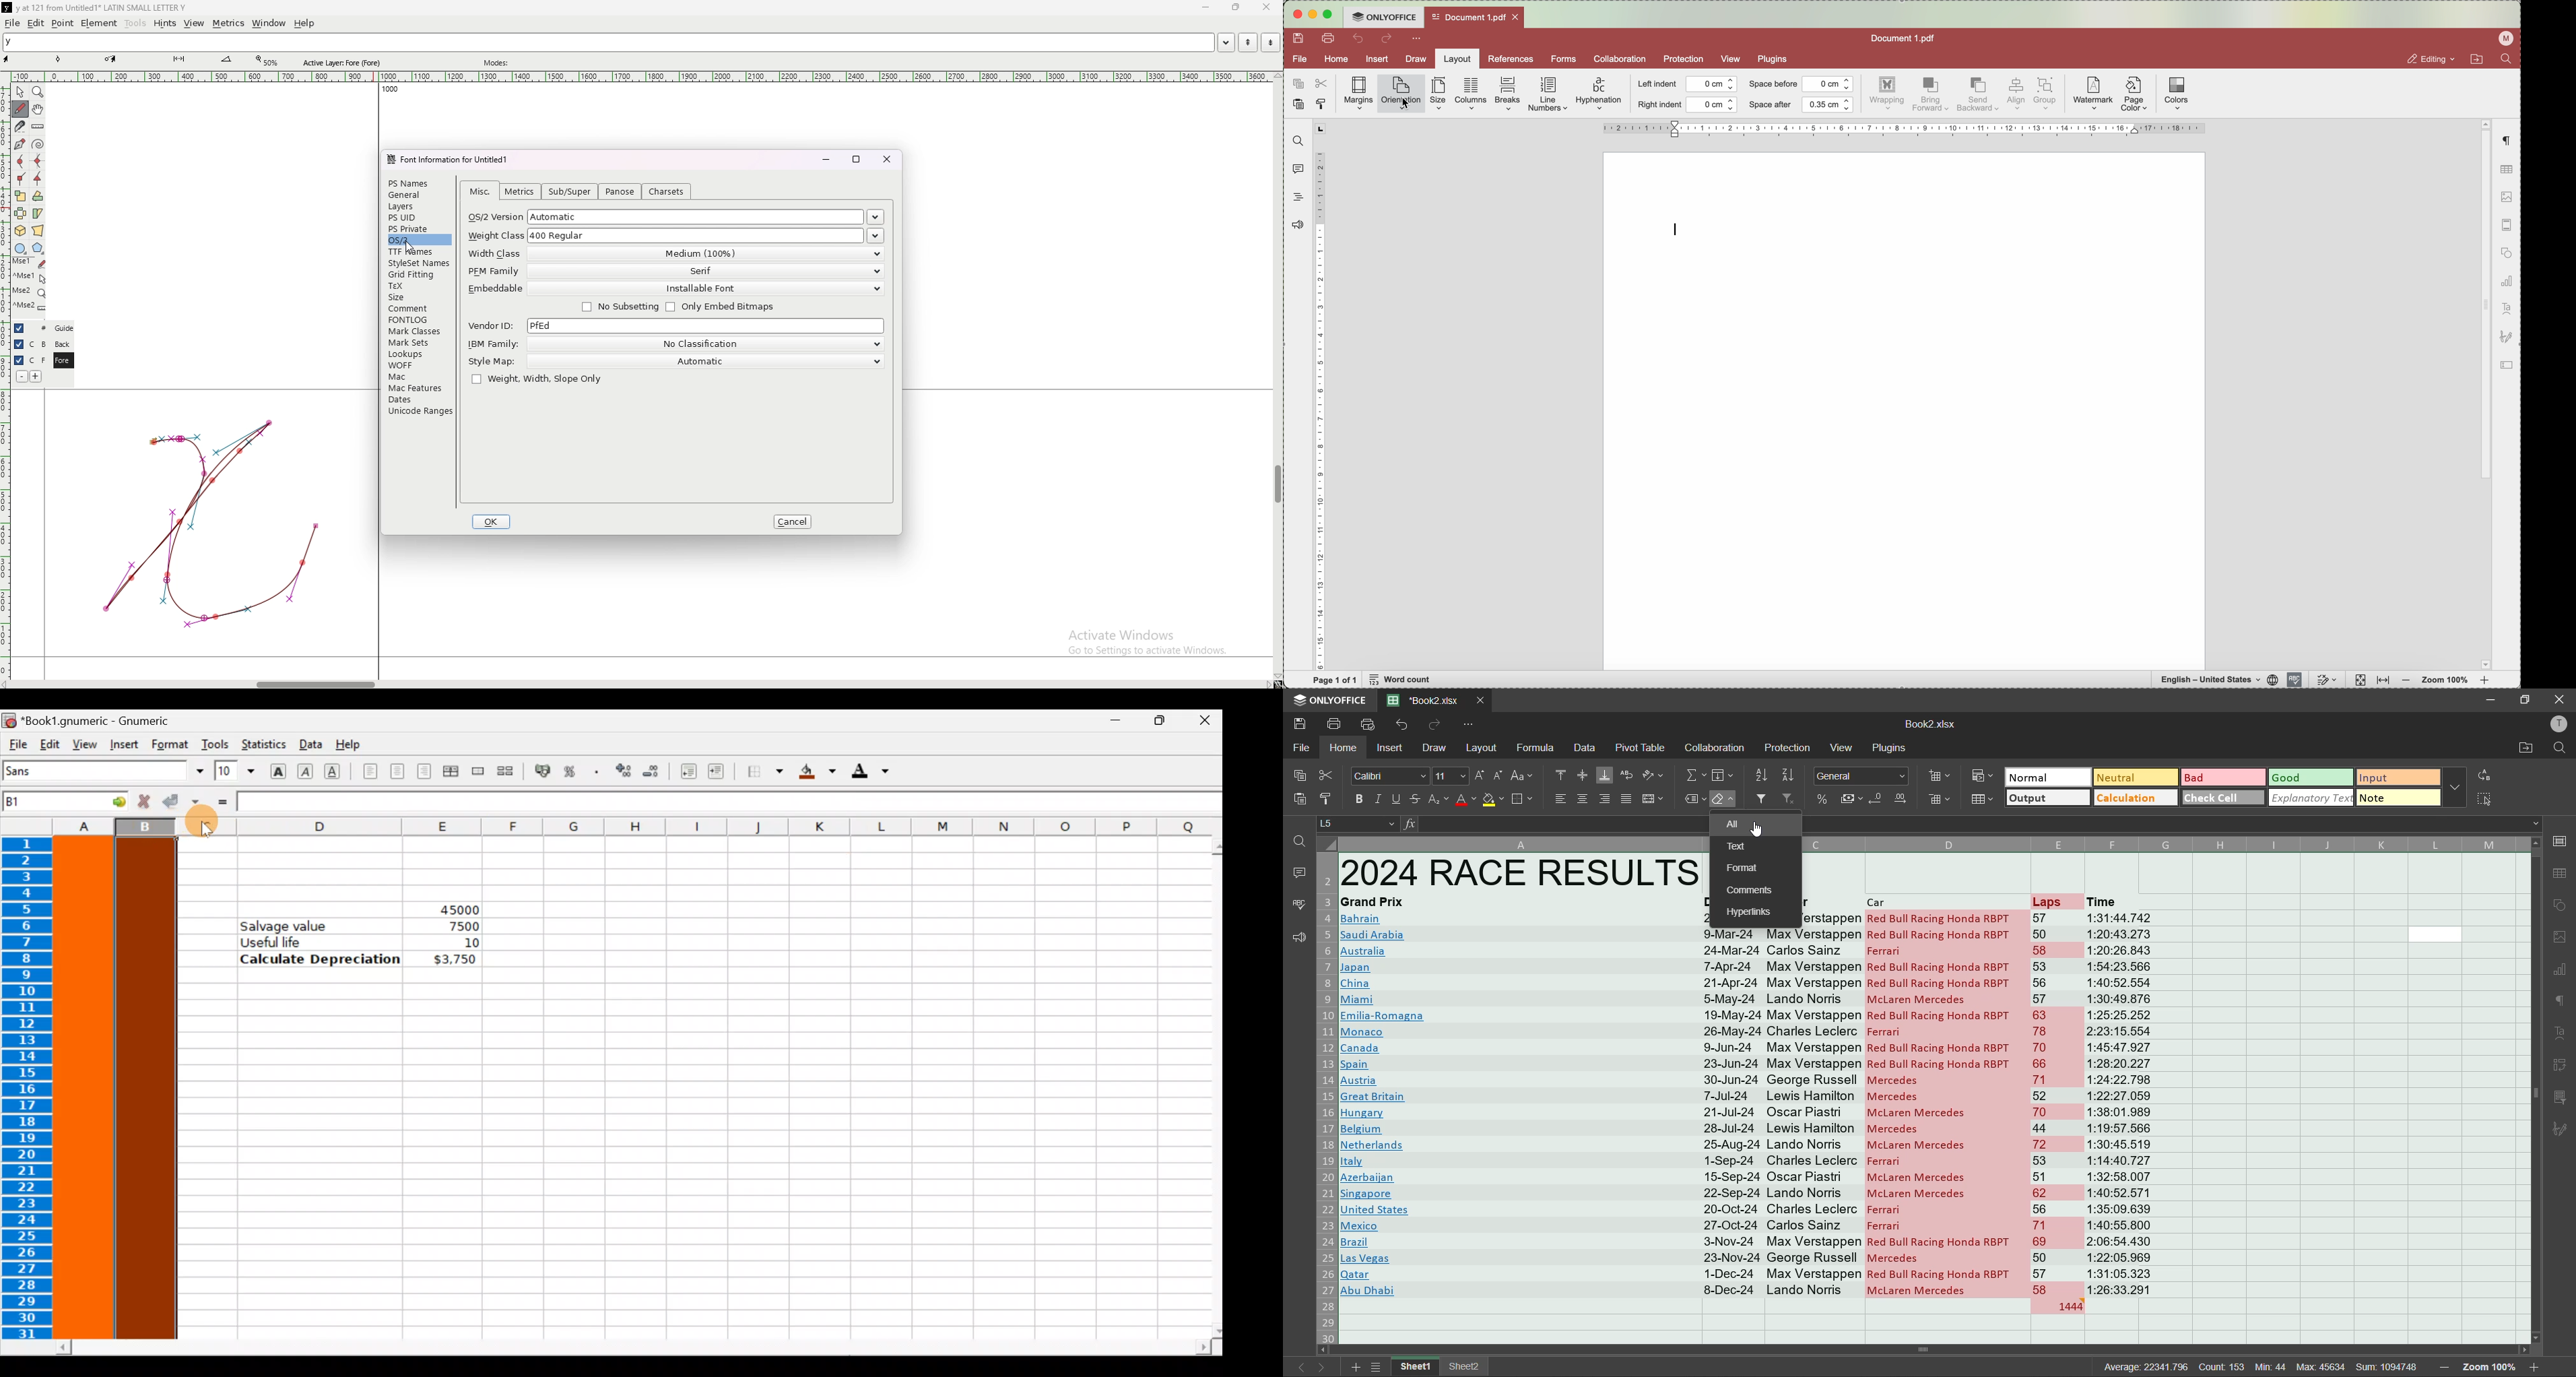 The image size is (2576, 1400). Describe the element at coordinates (674, 344) in the screenshot. I see `ibm family no clasification` at that location.